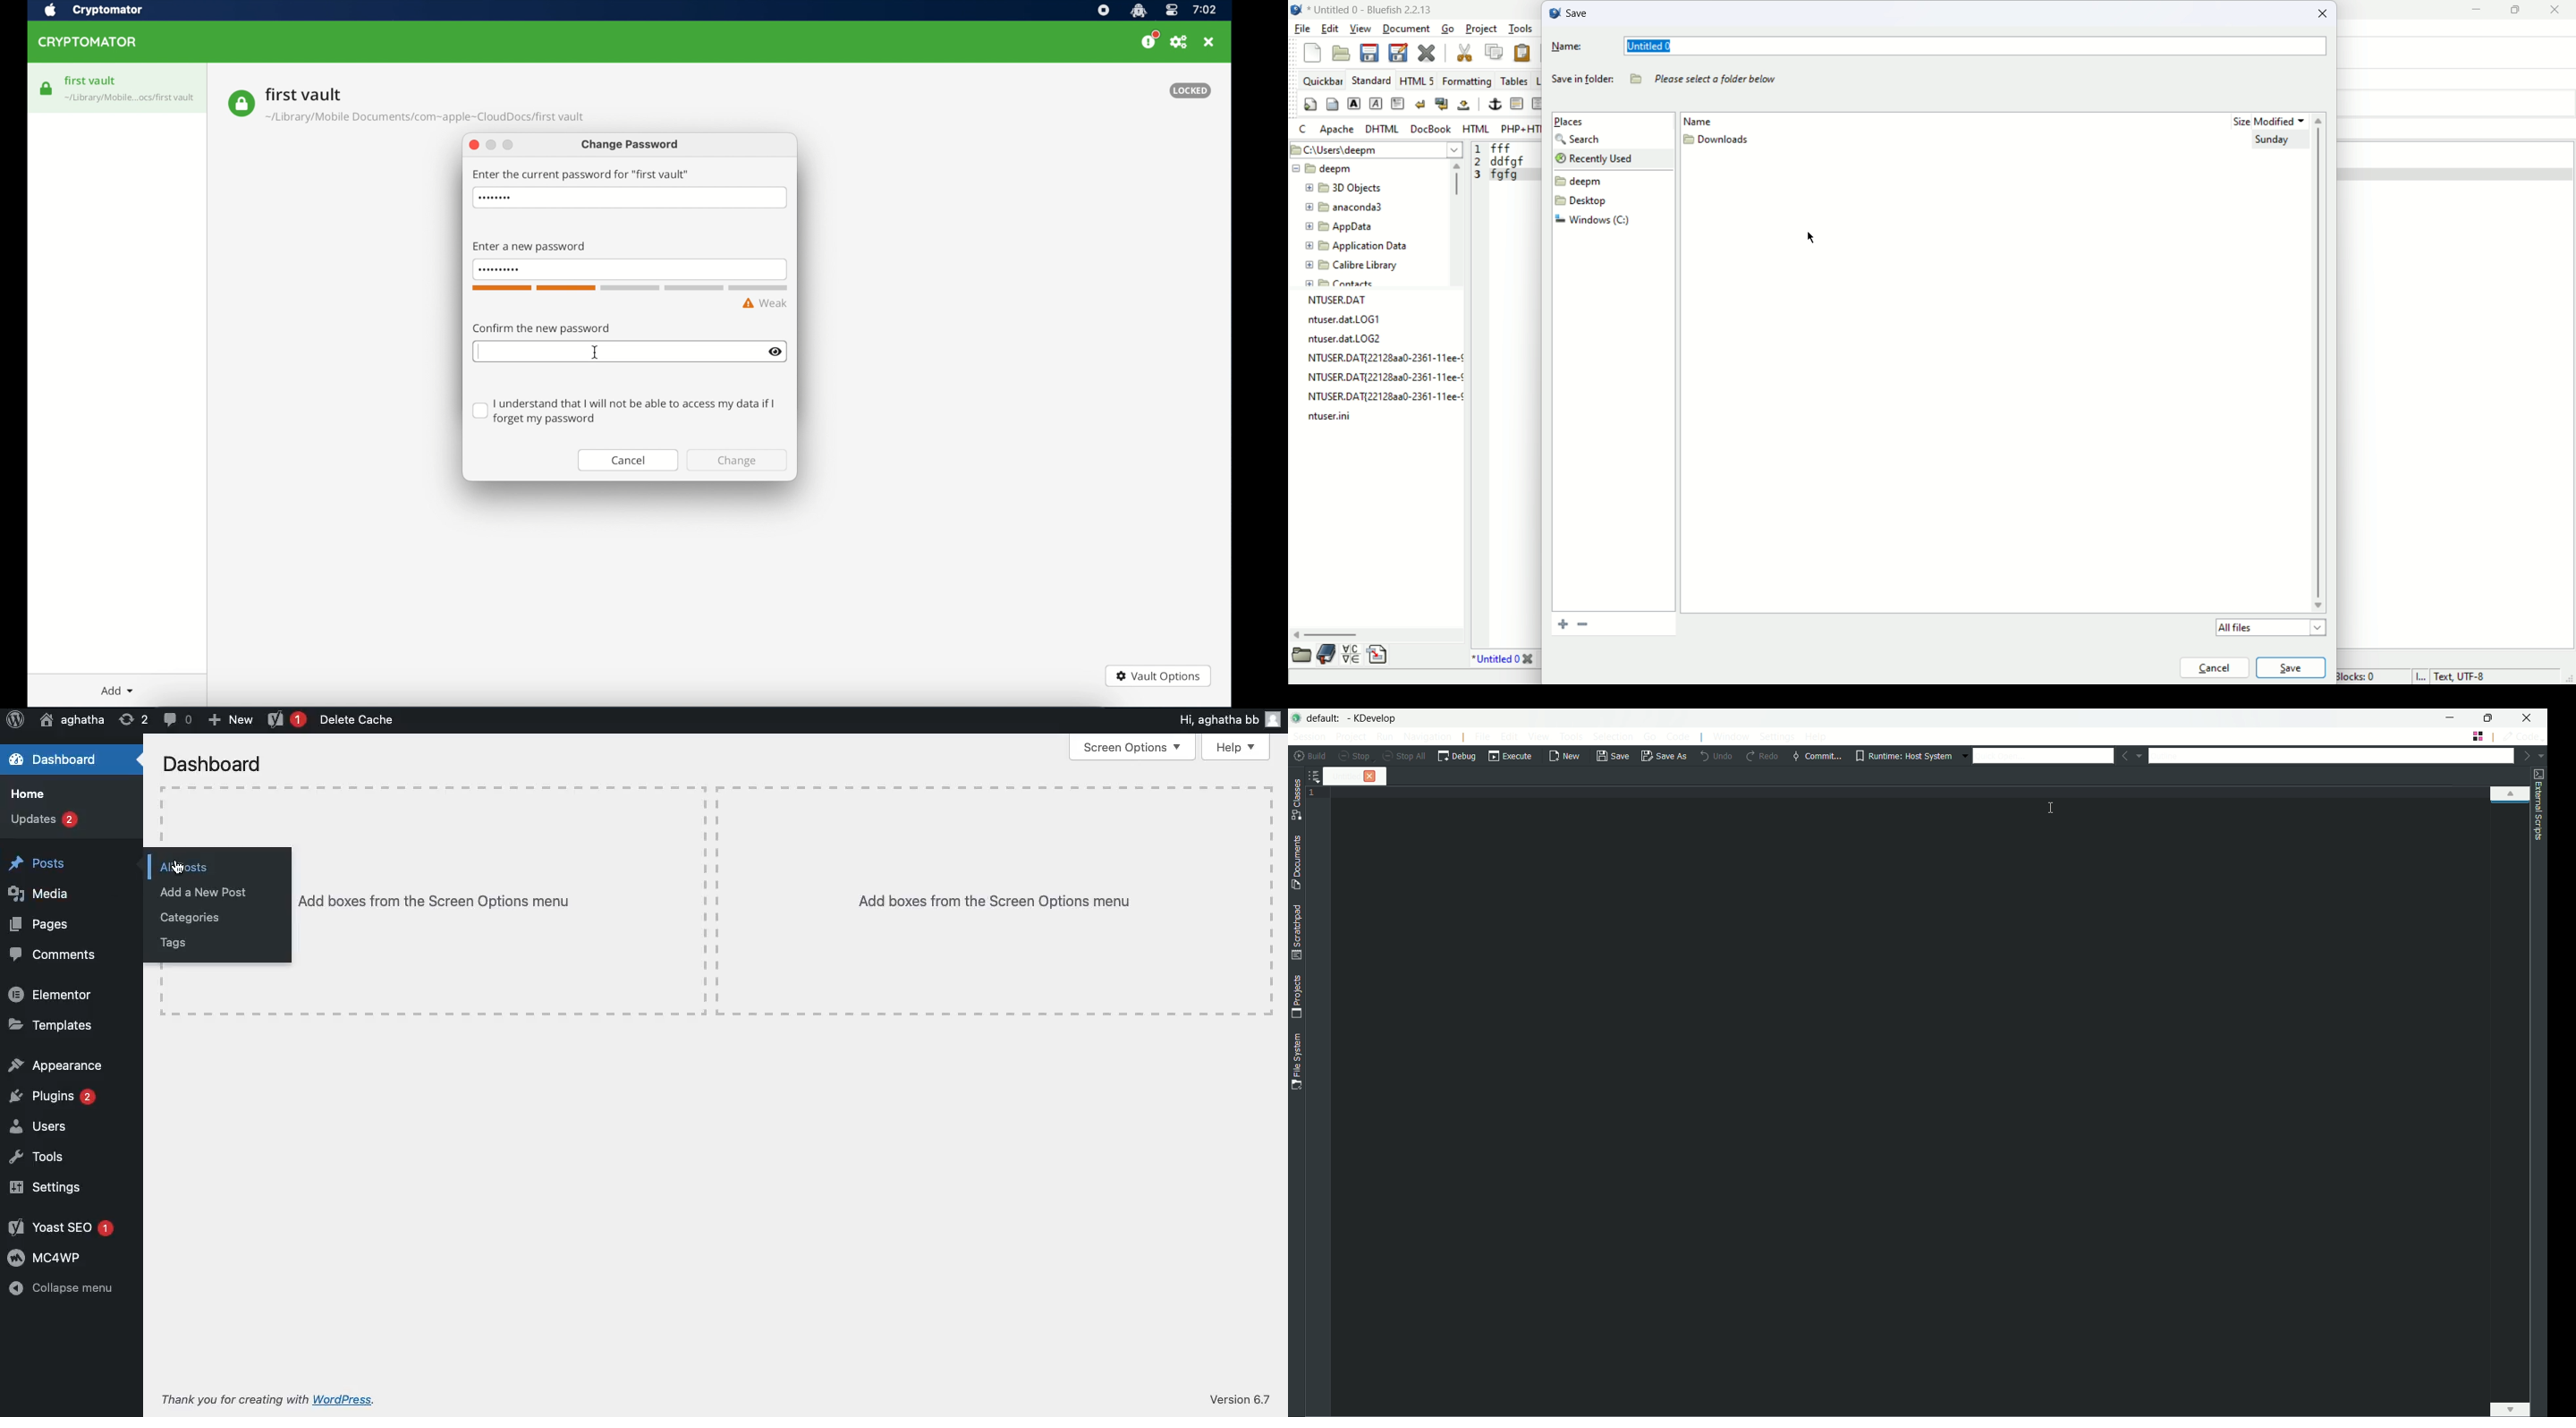  I want to click on Return, so click(131, 719).